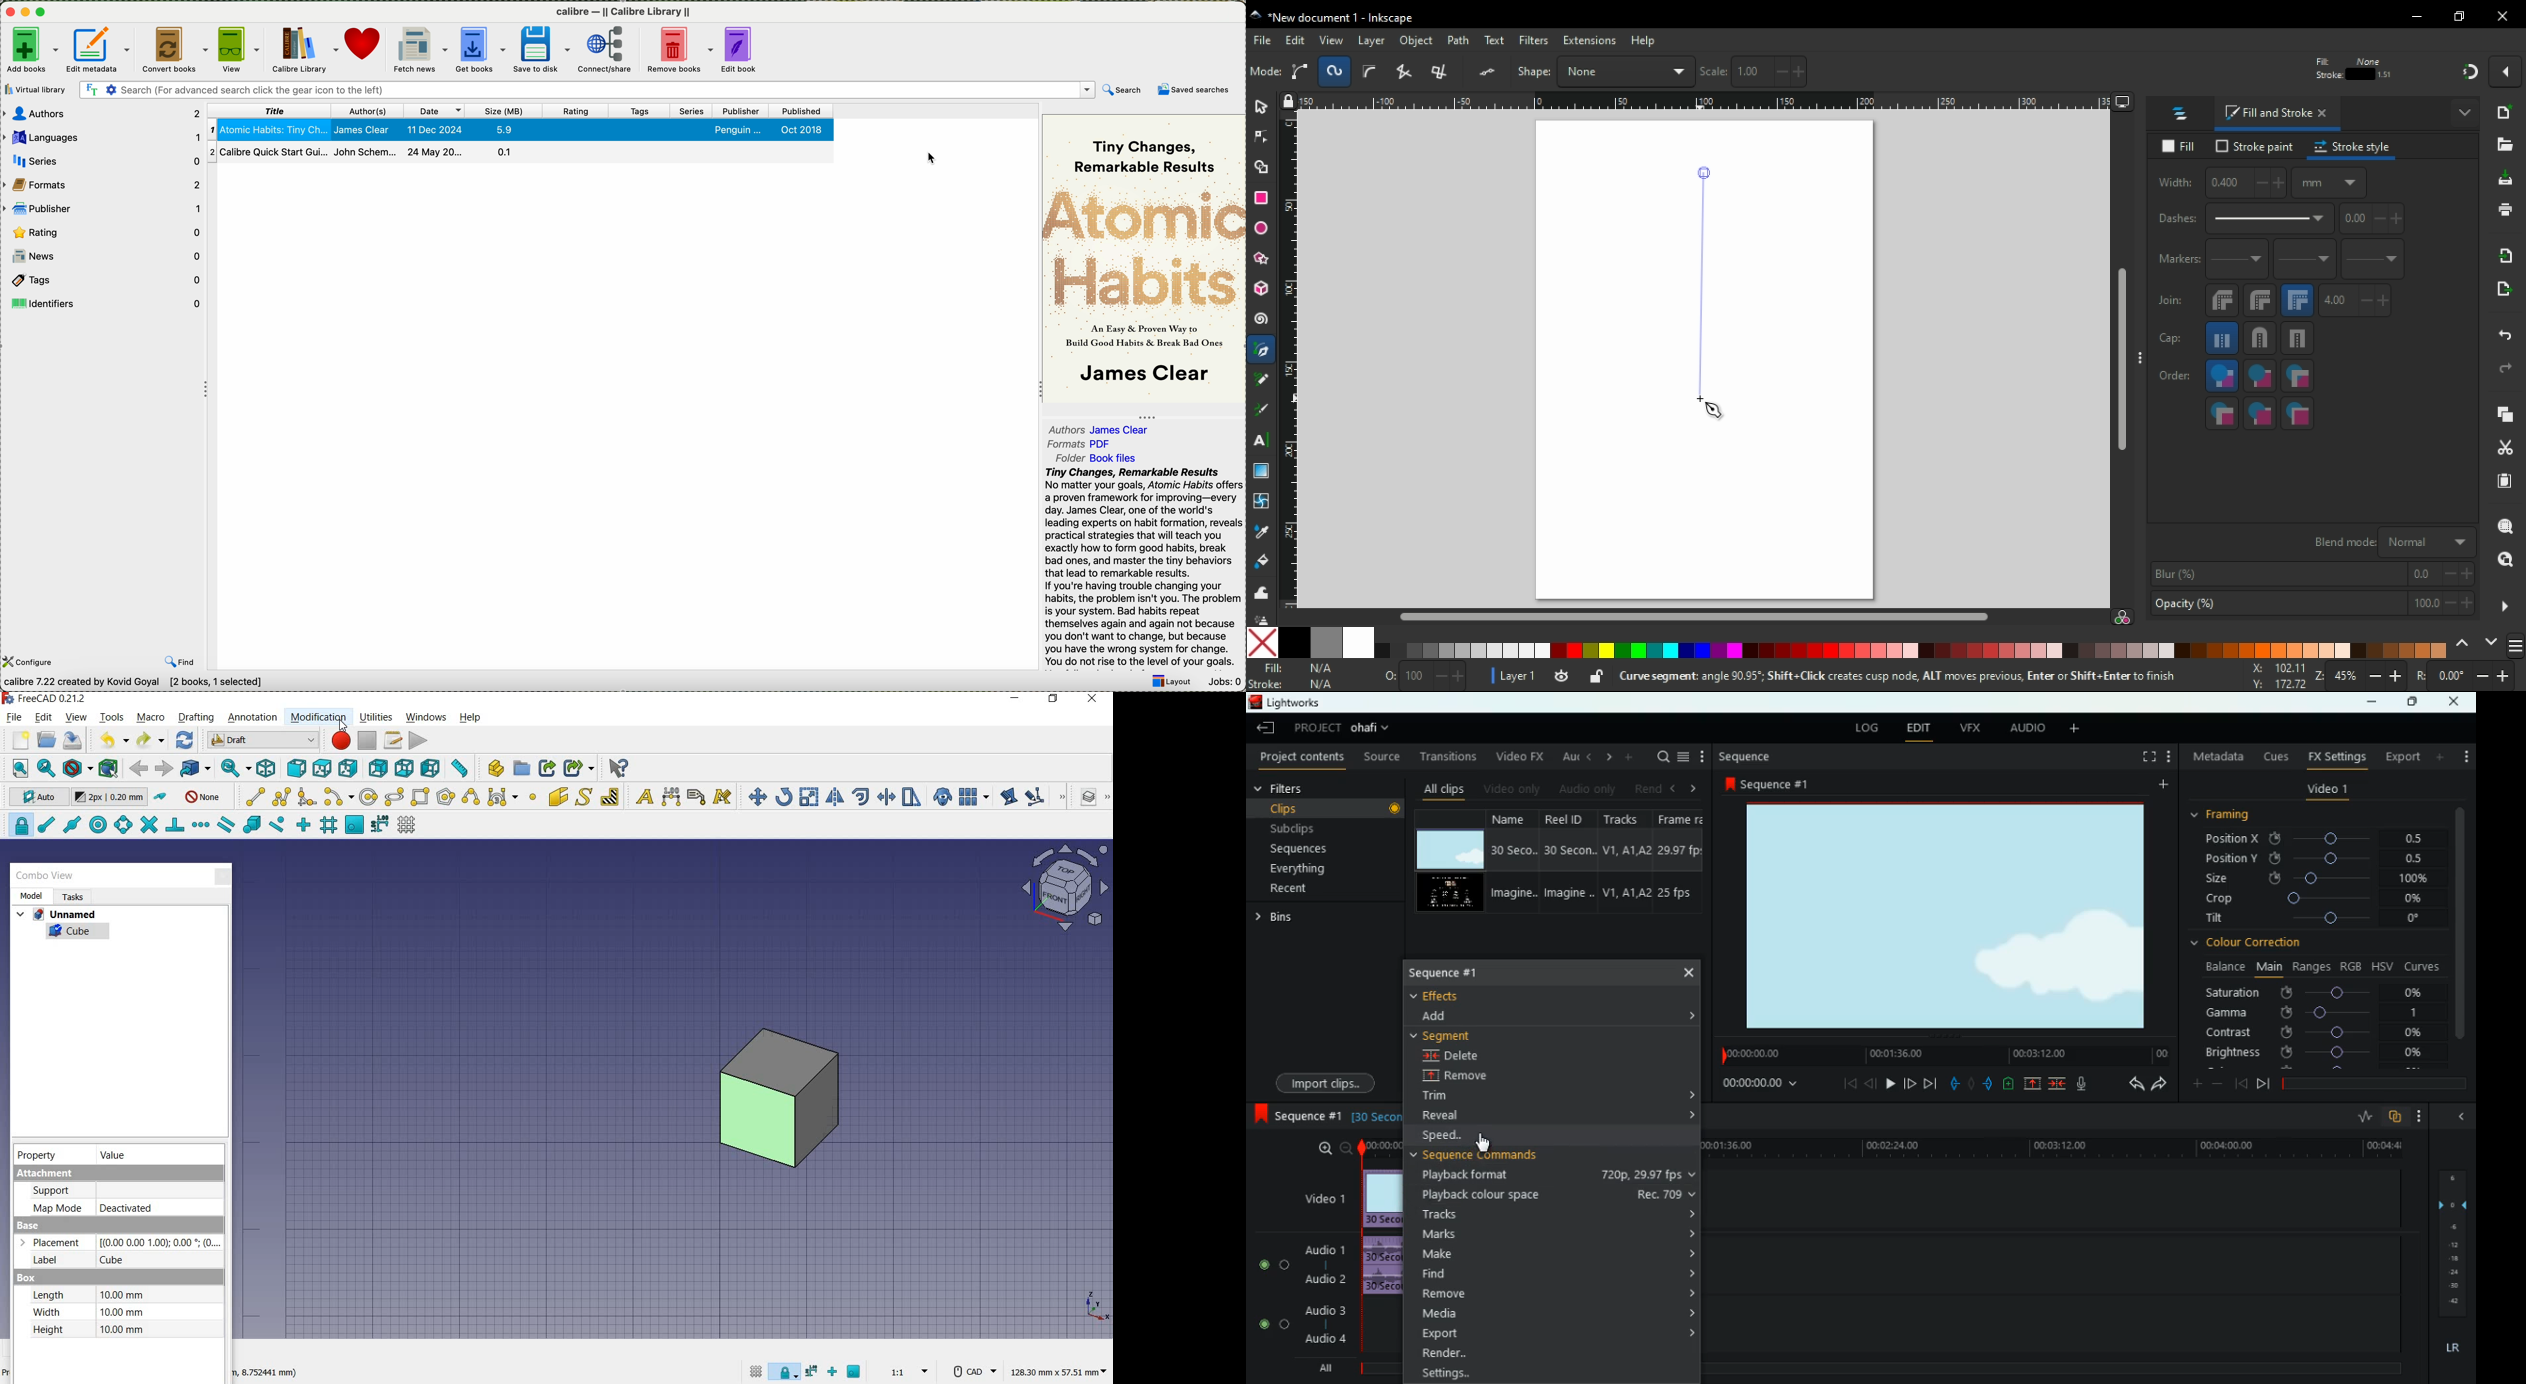 The height and width of the screenshot is (1400, 2548). I want to click on edit, so click(44, 717).